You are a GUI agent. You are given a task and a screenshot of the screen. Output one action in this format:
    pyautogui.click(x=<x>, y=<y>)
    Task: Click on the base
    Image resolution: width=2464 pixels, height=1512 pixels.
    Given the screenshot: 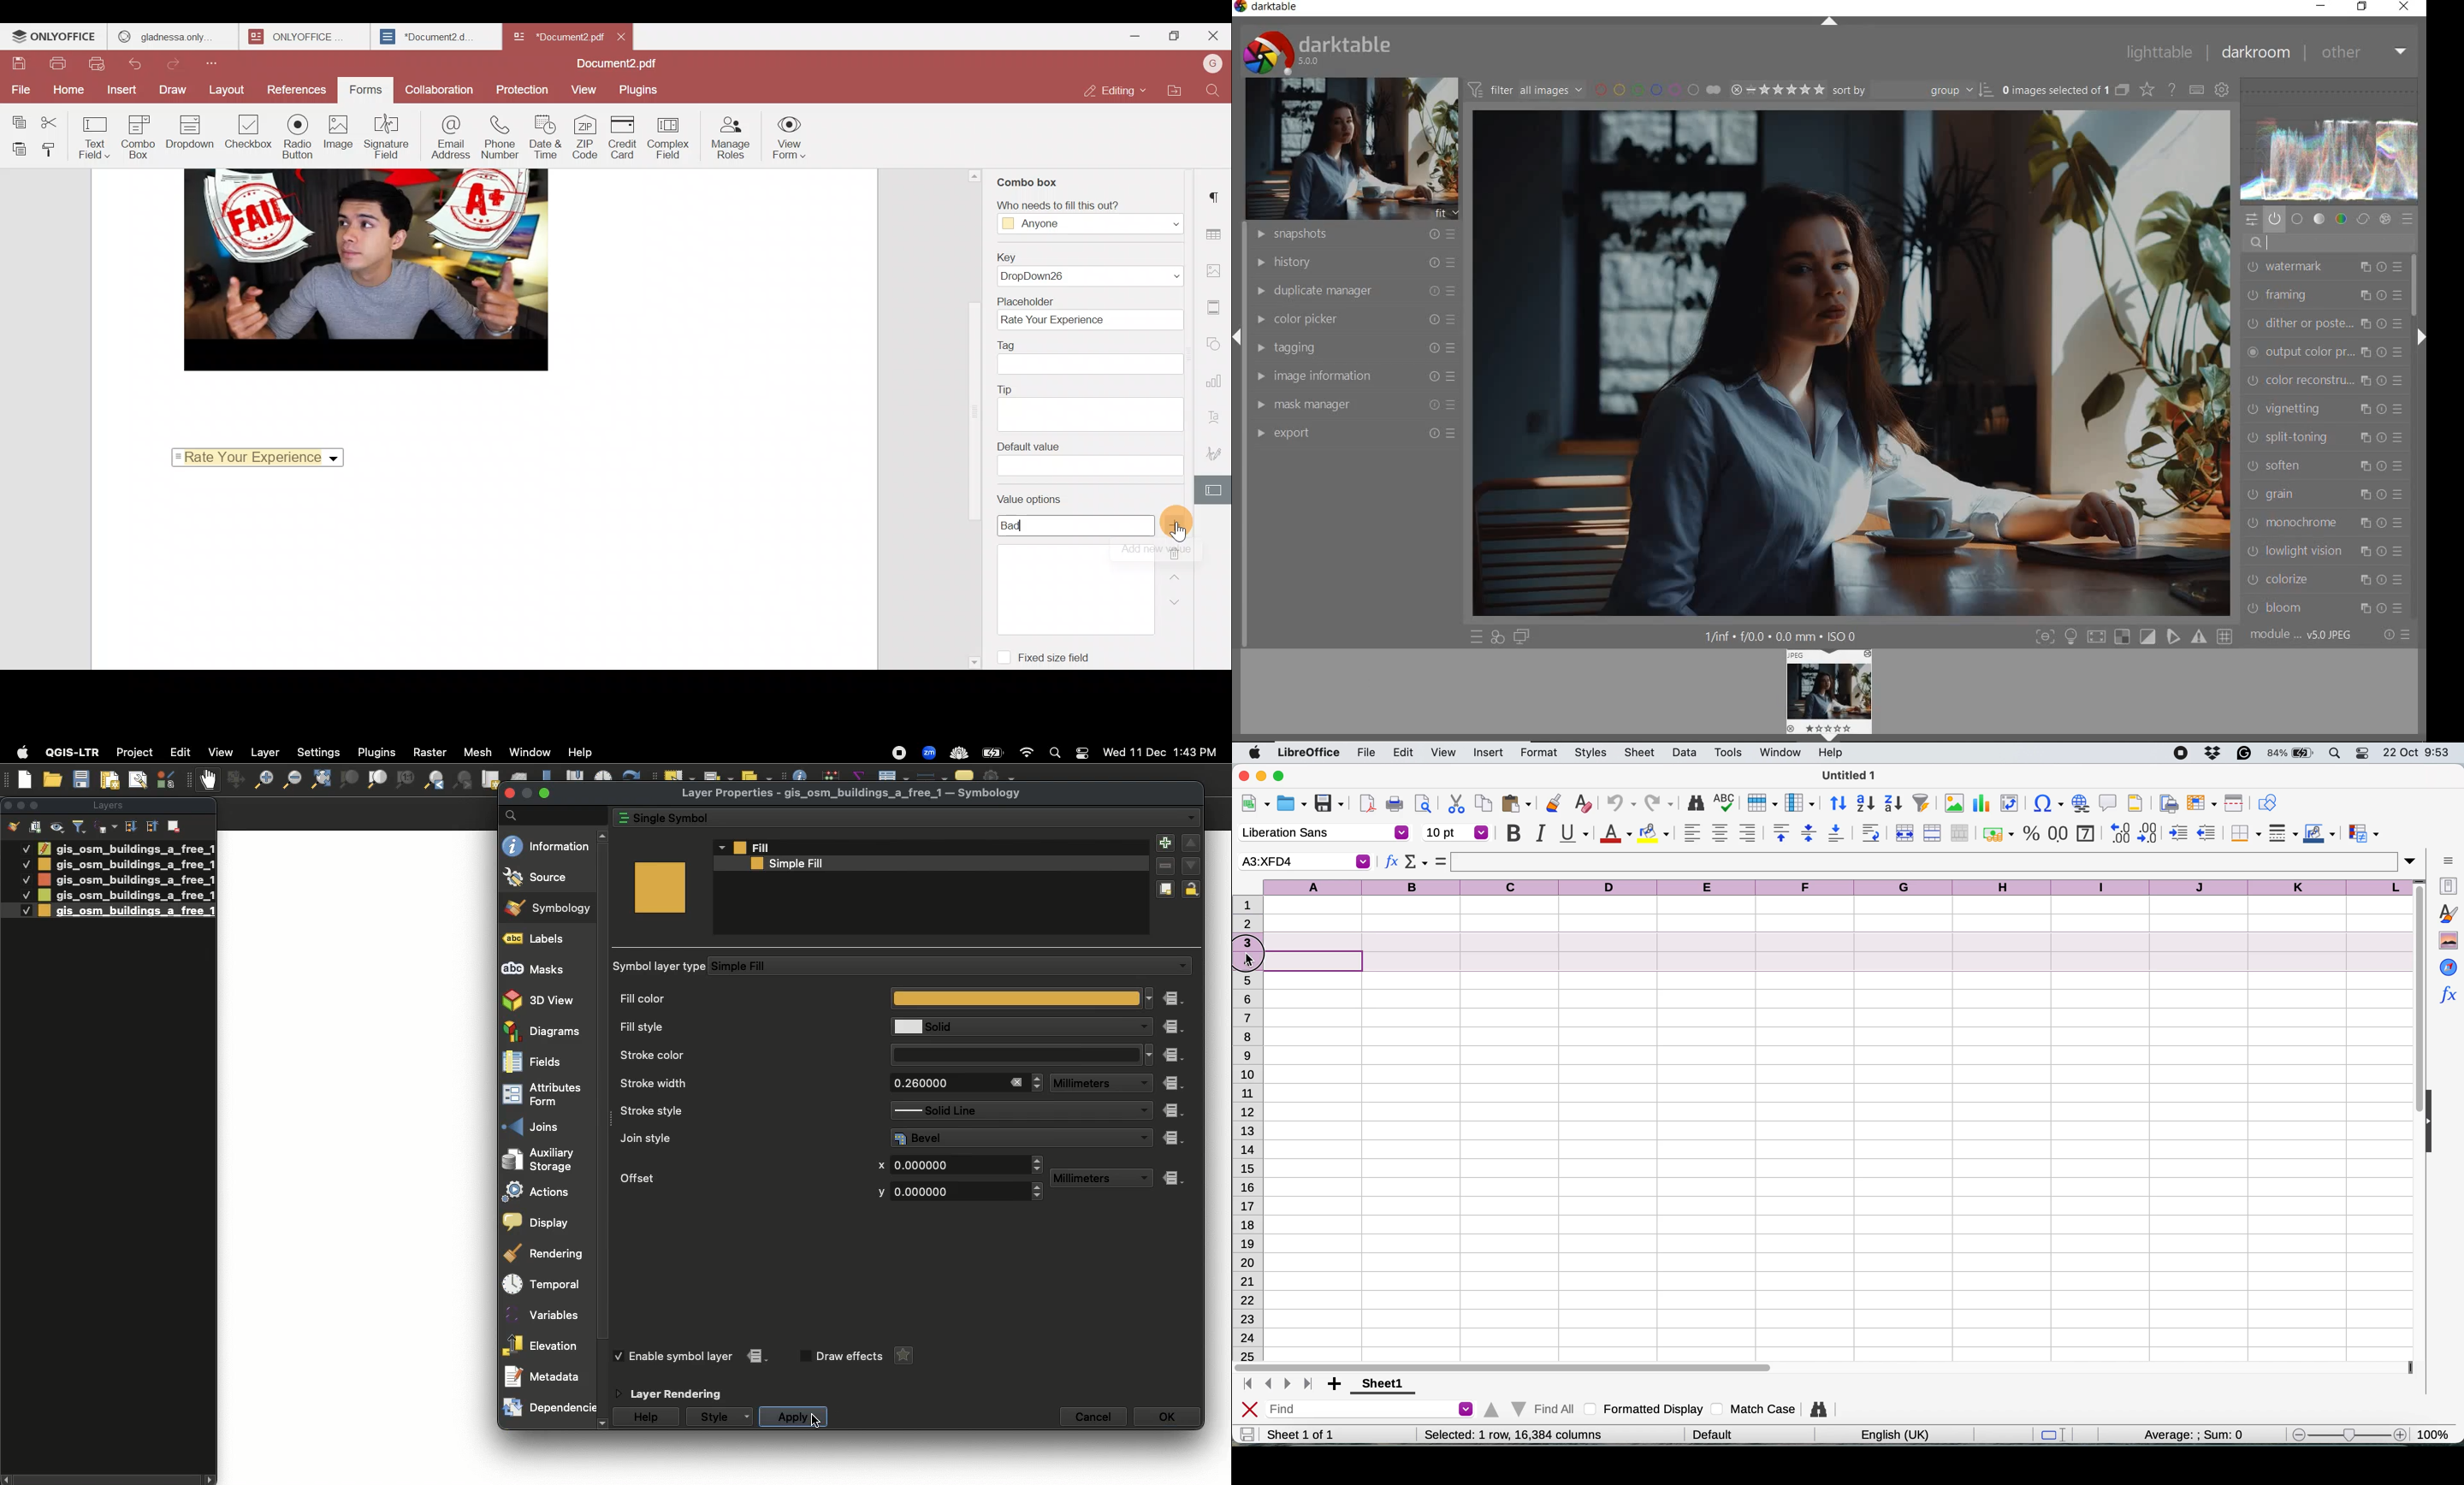 What is the action you would take?
    pyautogui.click(x=2298, y=218)
    